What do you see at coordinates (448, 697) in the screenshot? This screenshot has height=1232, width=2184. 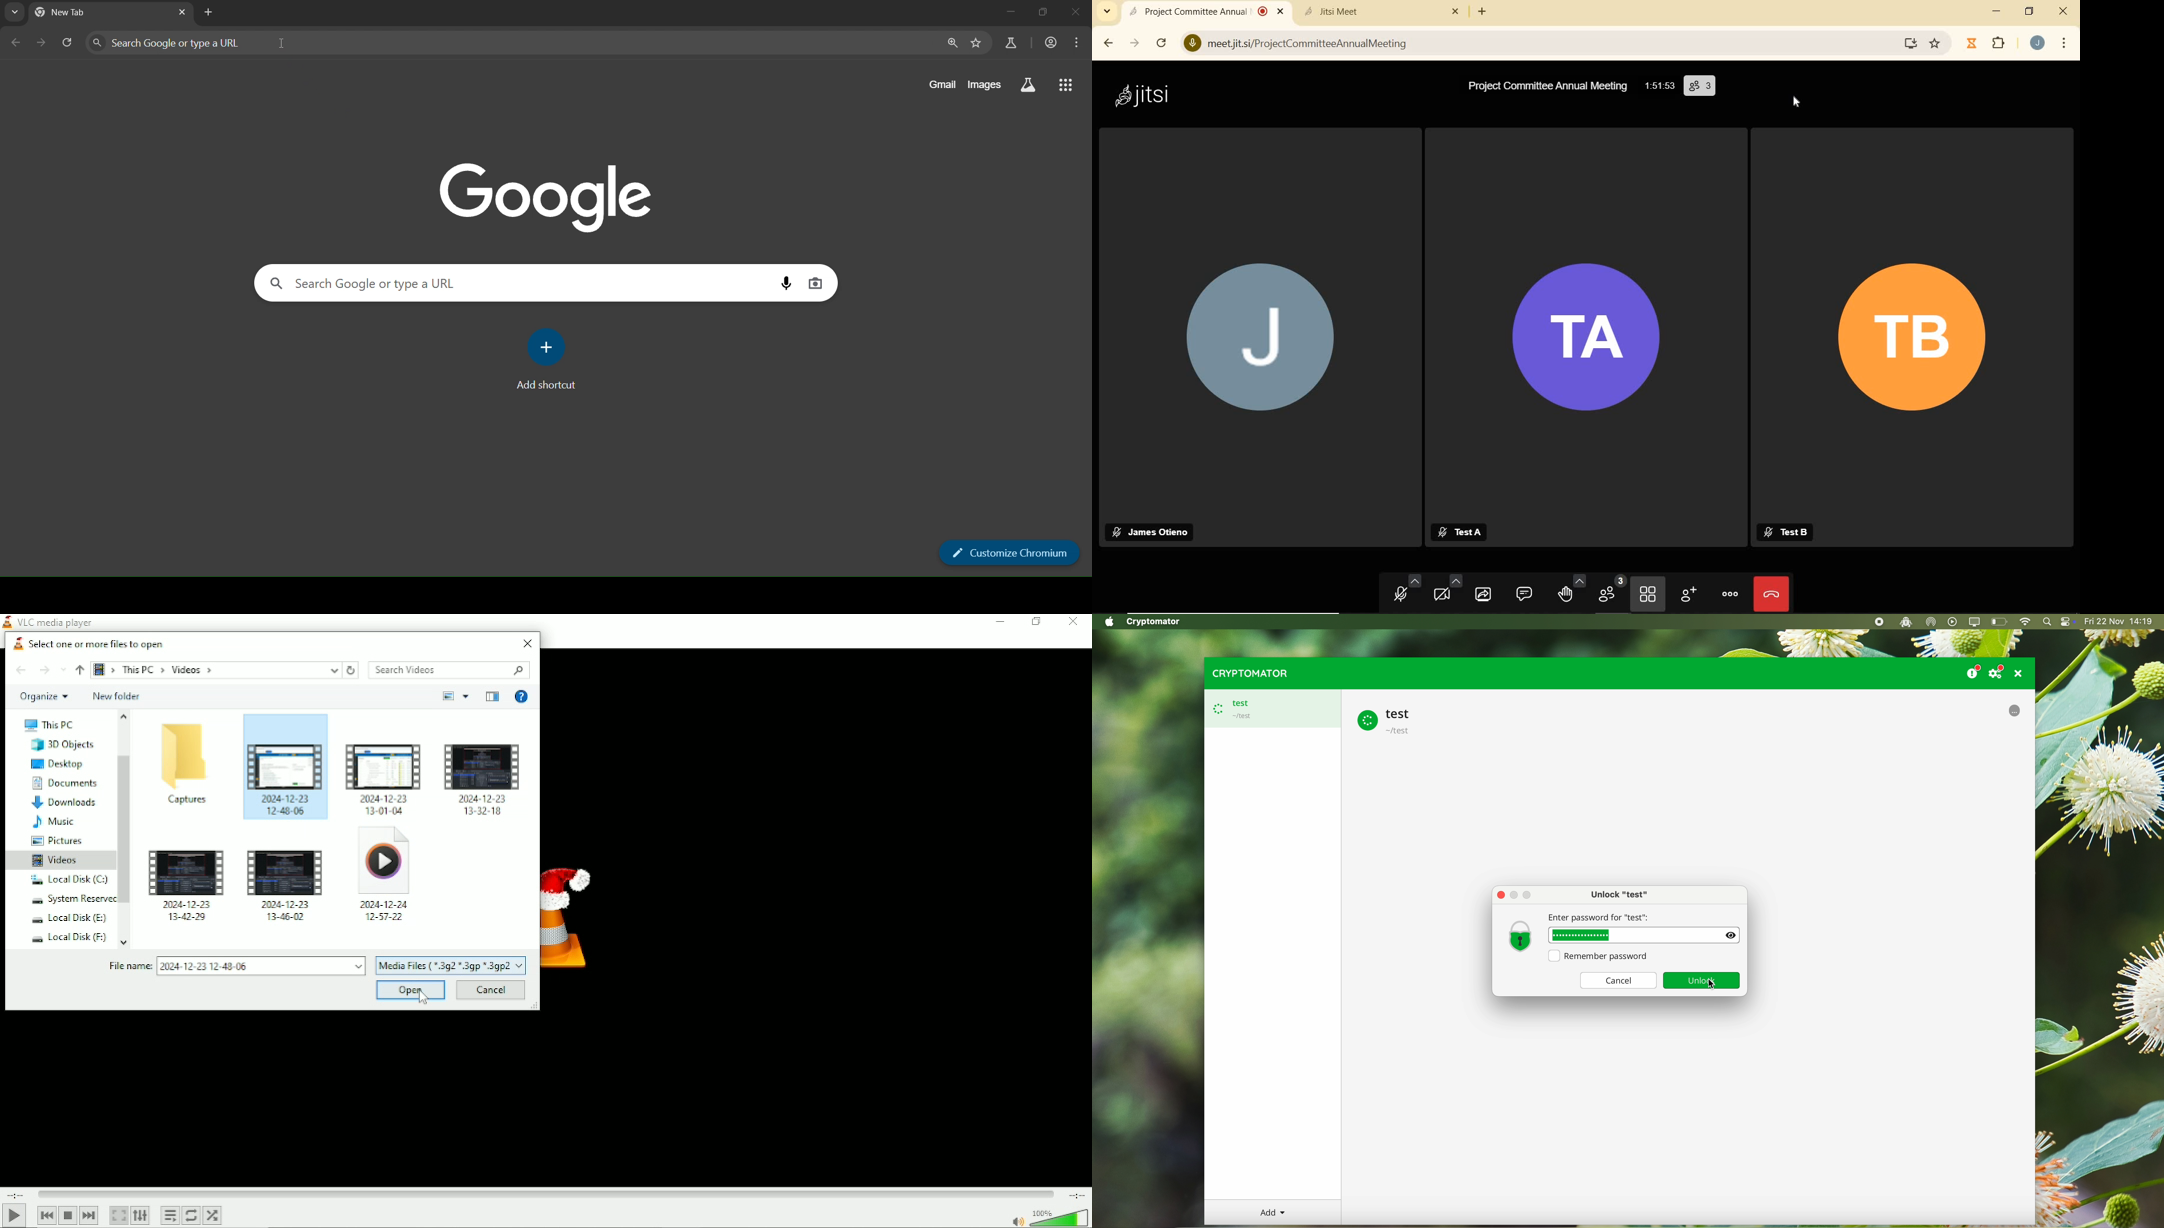 I see `Change your view` at bounding box center [448, 697].